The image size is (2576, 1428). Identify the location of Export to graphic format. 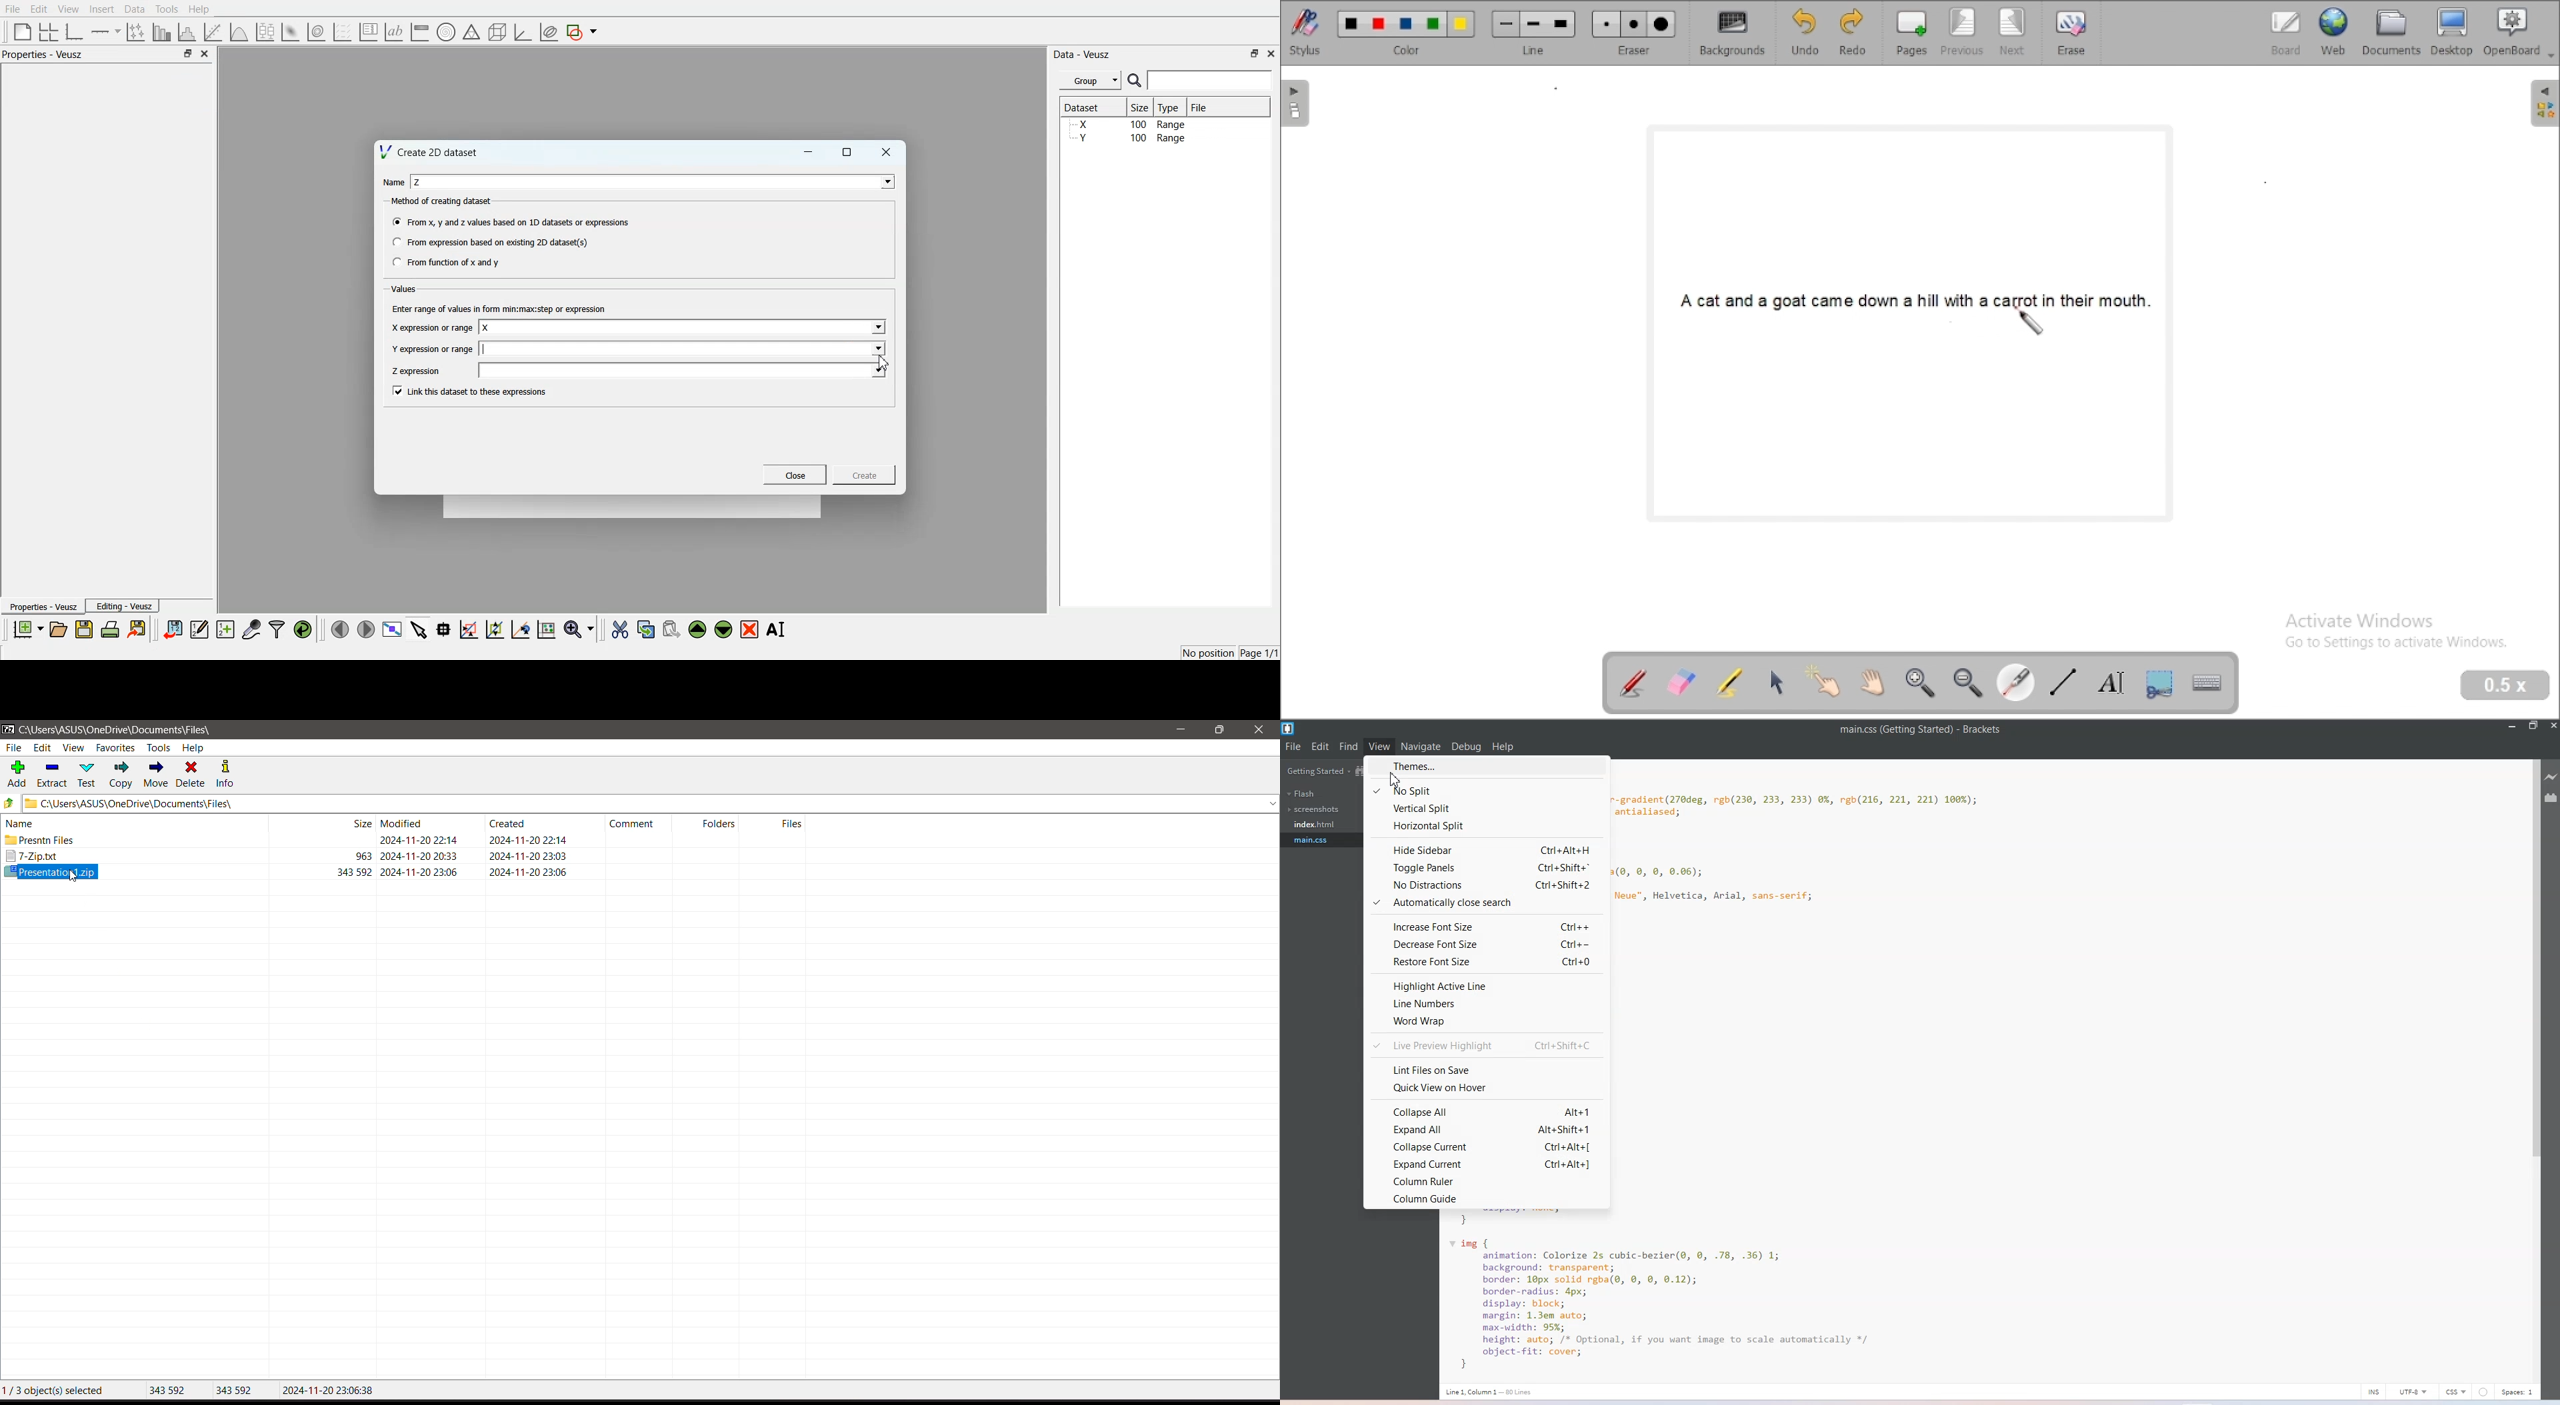
(138, 629).